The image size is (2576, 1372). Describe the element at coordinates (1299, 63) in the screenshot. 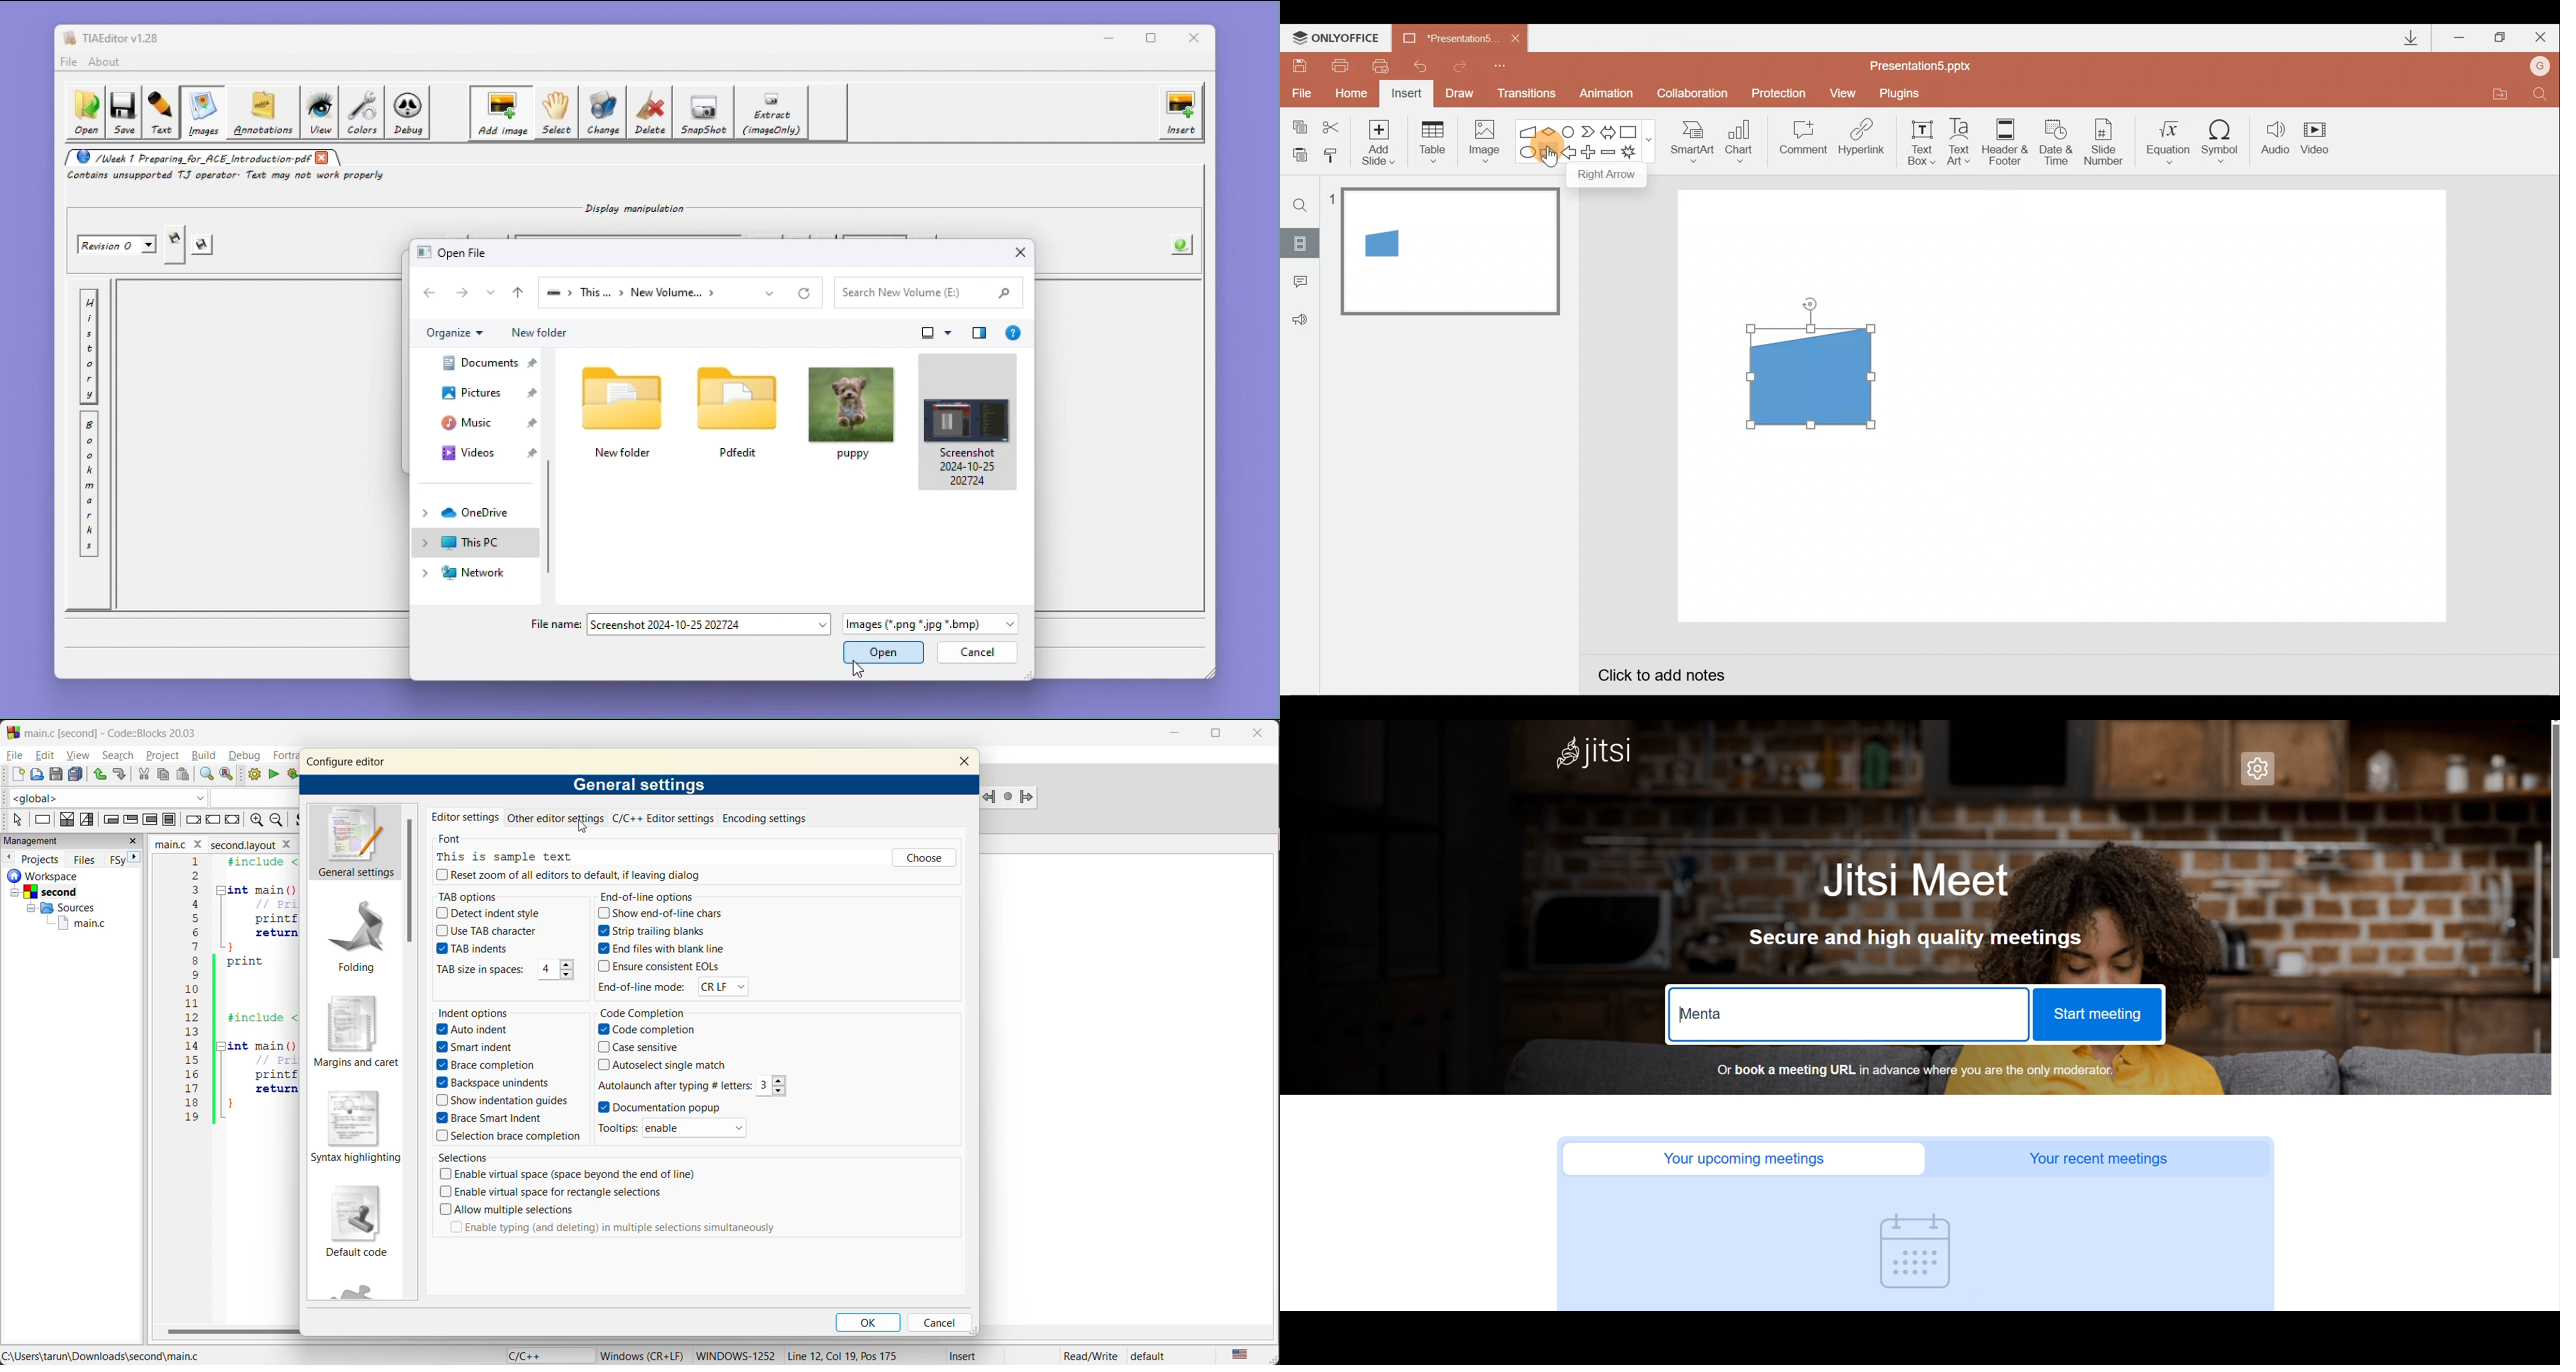

I see `Save` at that location.